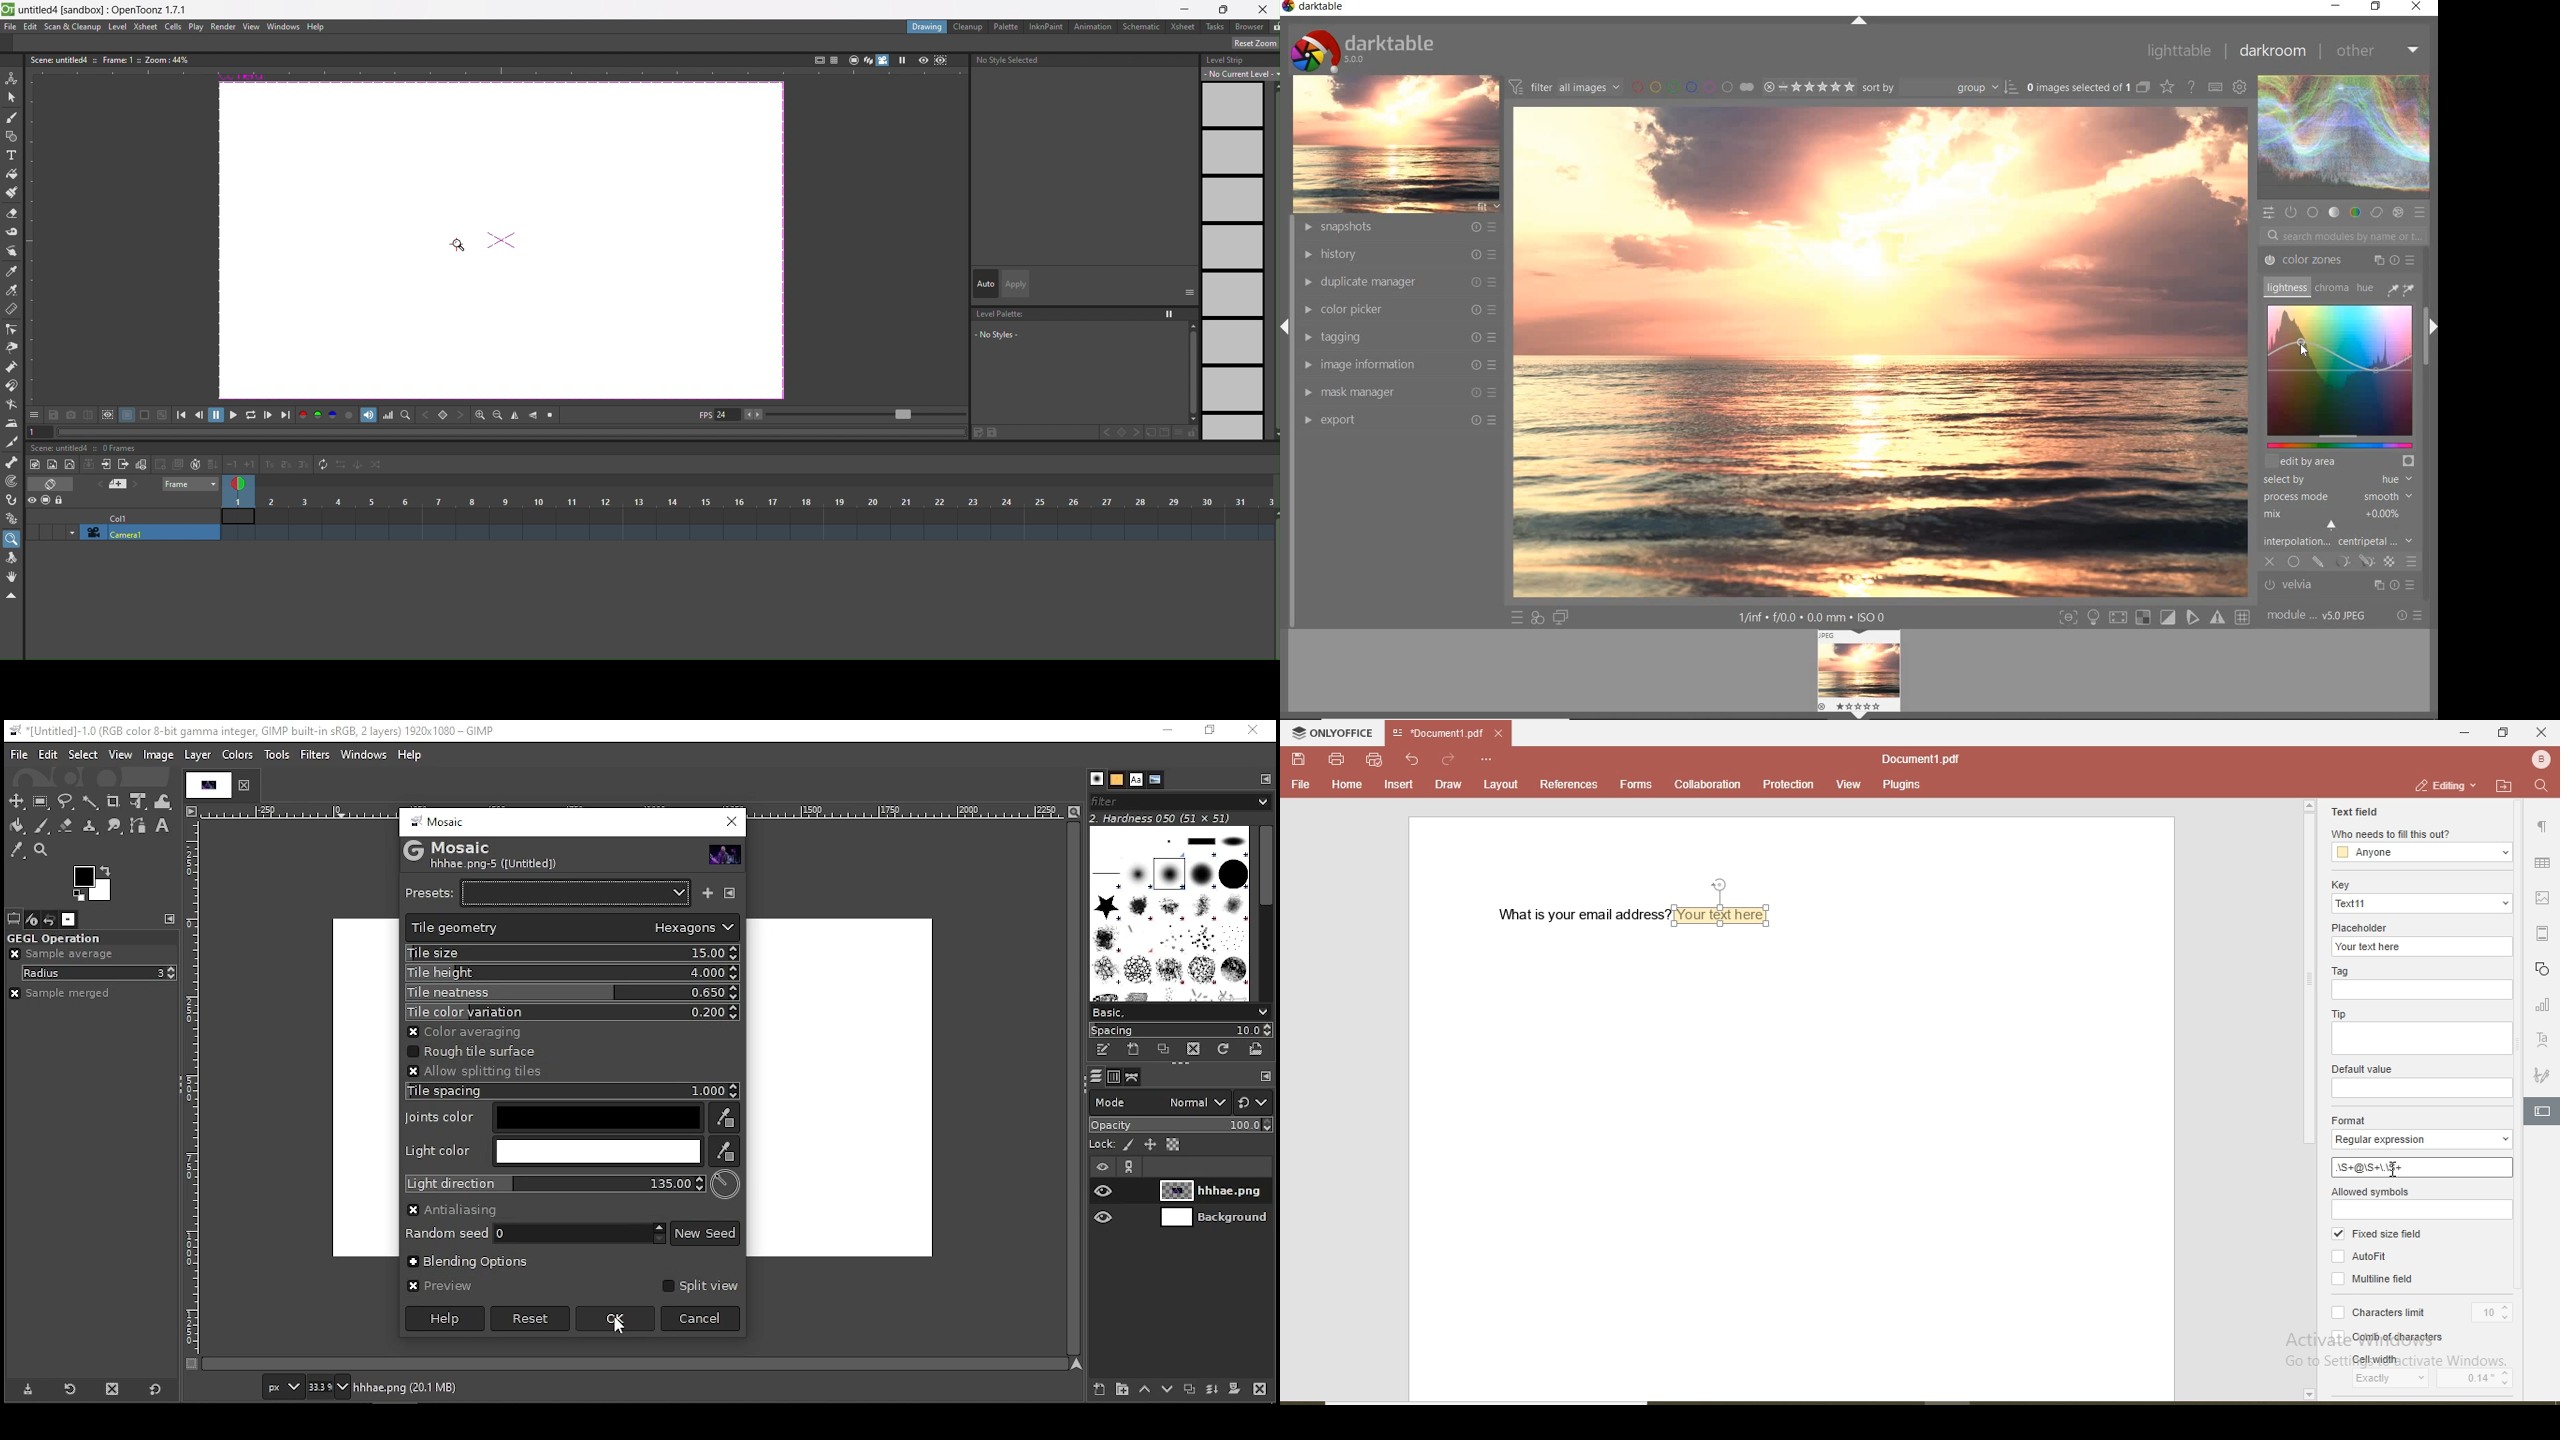 The width and height of the screenshot is (2576, 1456). Describe the element at coordinates (69, 920) in the screenshot. I see `images` at that location.